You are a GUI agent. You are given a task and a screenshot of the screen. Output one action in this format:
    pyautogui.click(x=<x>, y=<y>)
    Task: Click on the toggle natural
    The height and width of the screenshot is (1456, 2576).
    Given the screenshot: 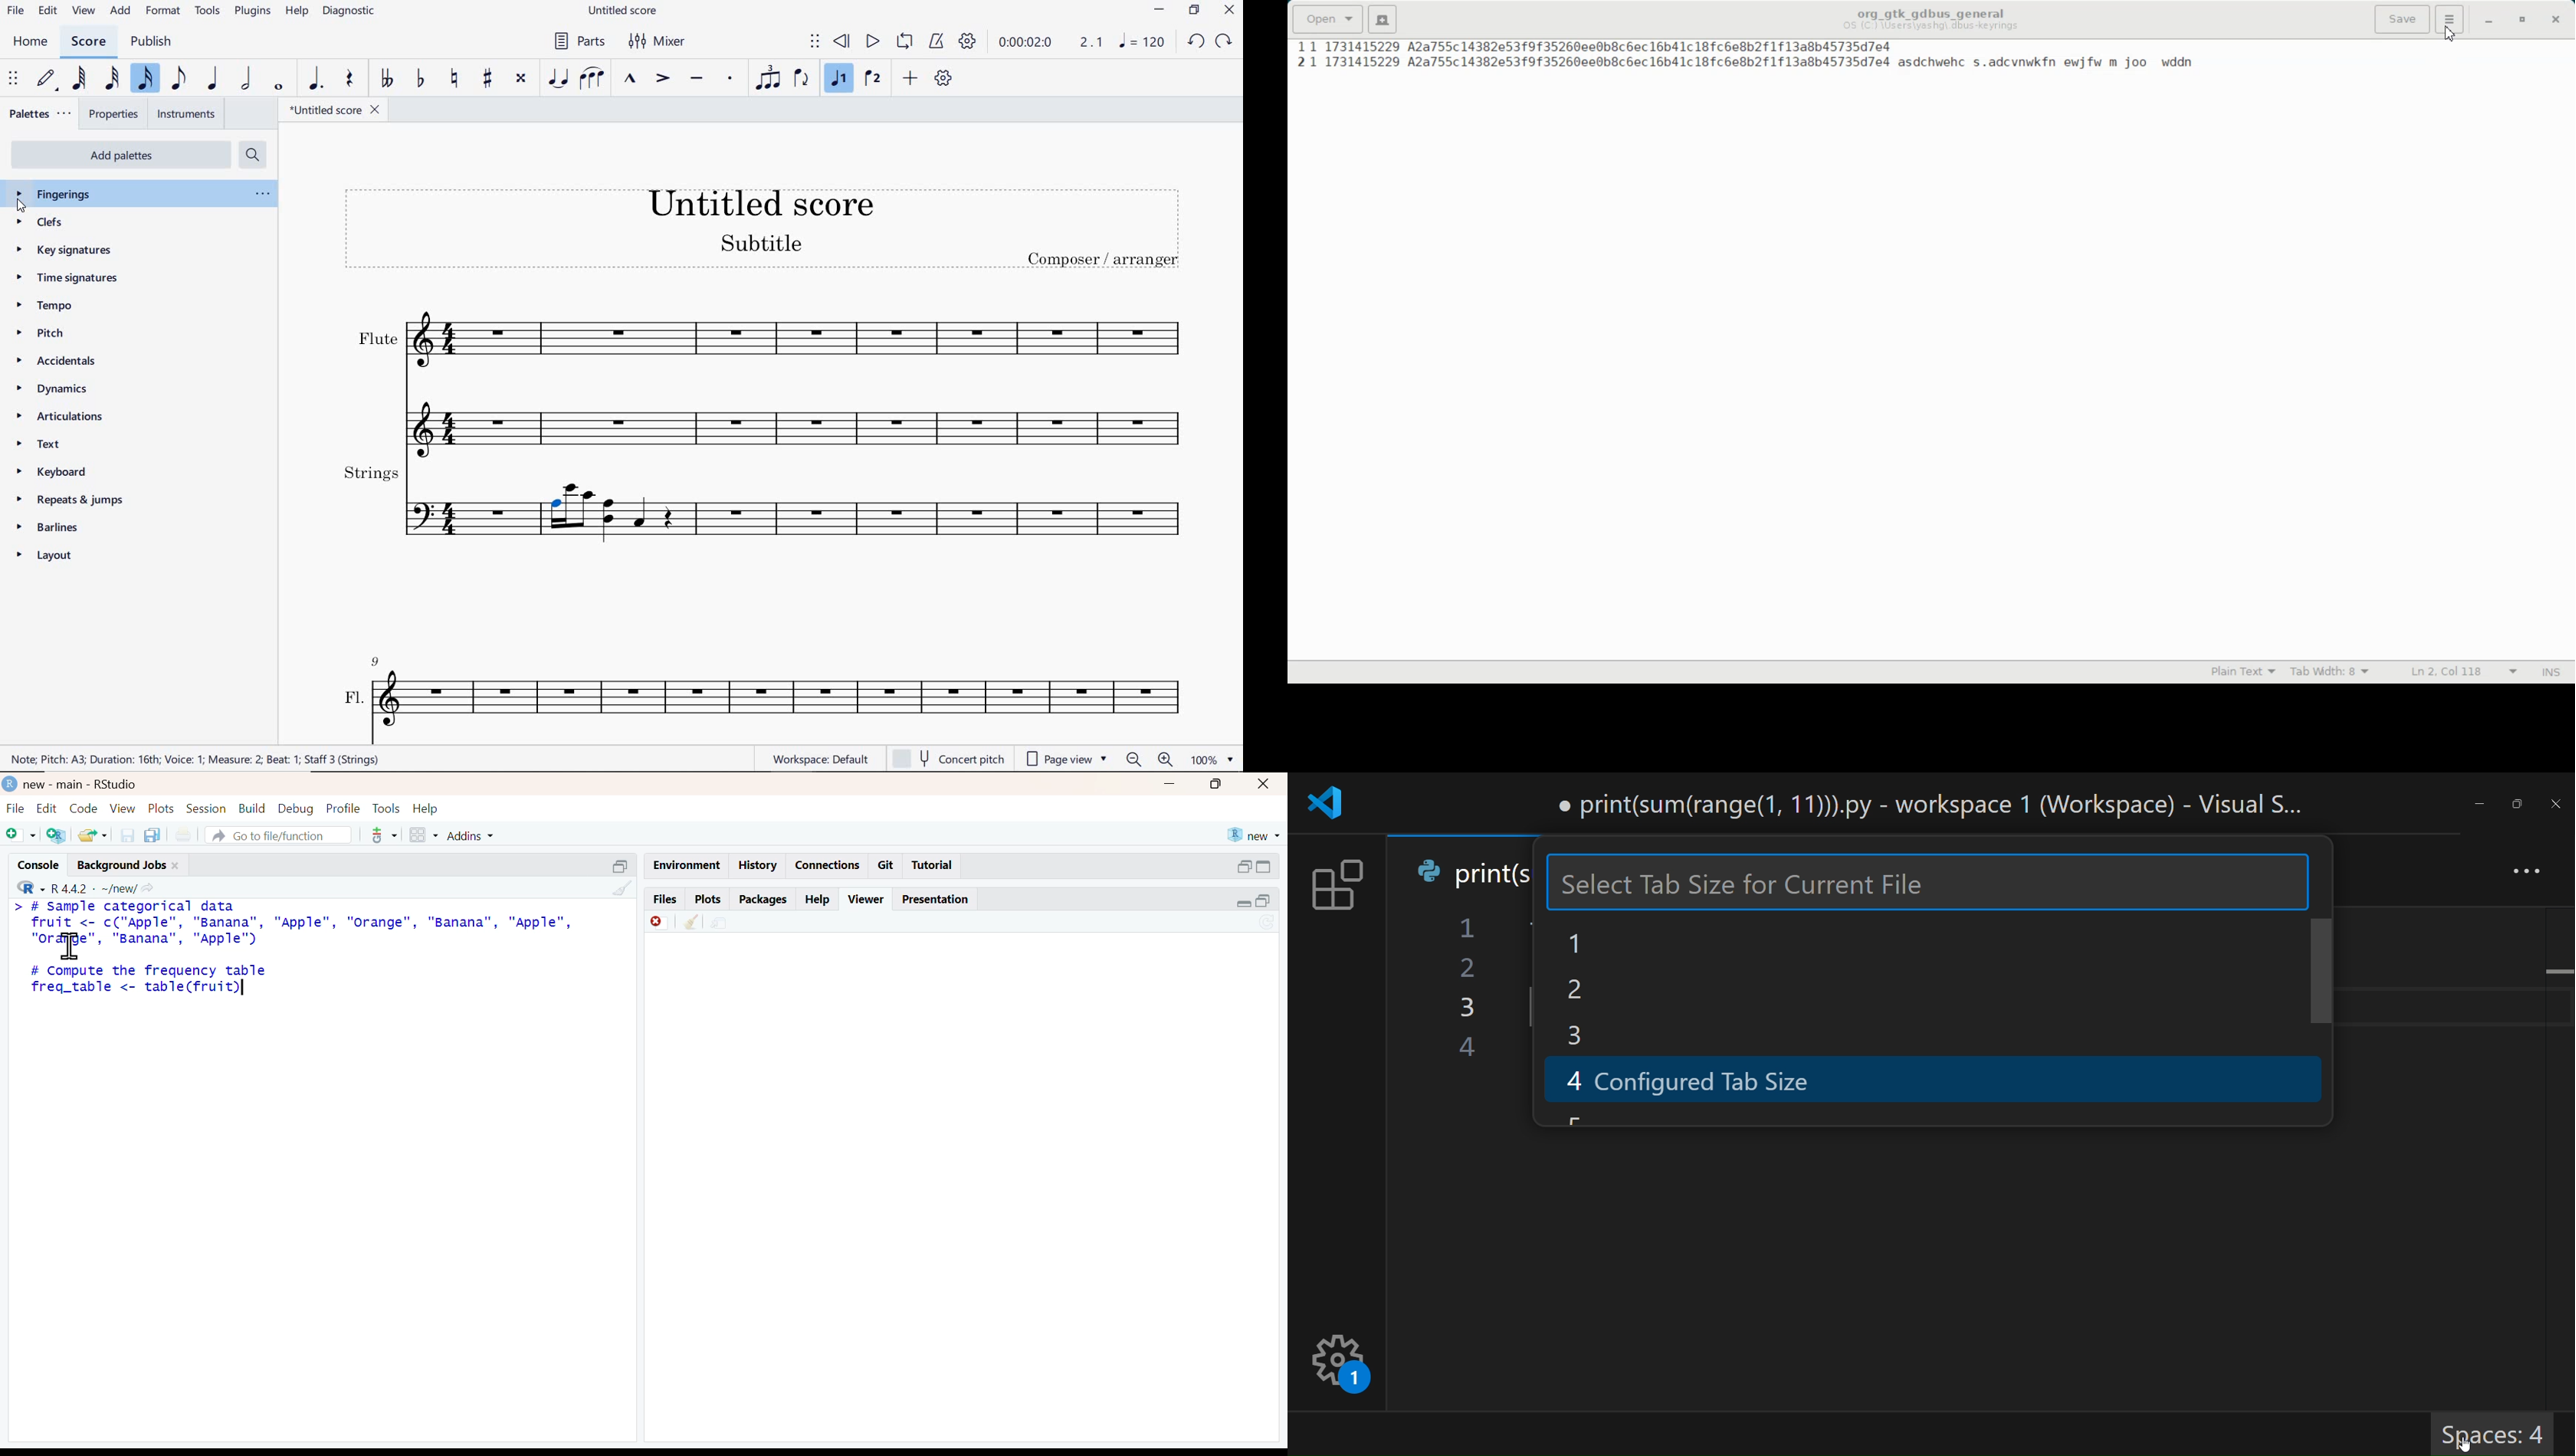 What is the action you would take?
    pyautogui.click(x=457, y=76)
    